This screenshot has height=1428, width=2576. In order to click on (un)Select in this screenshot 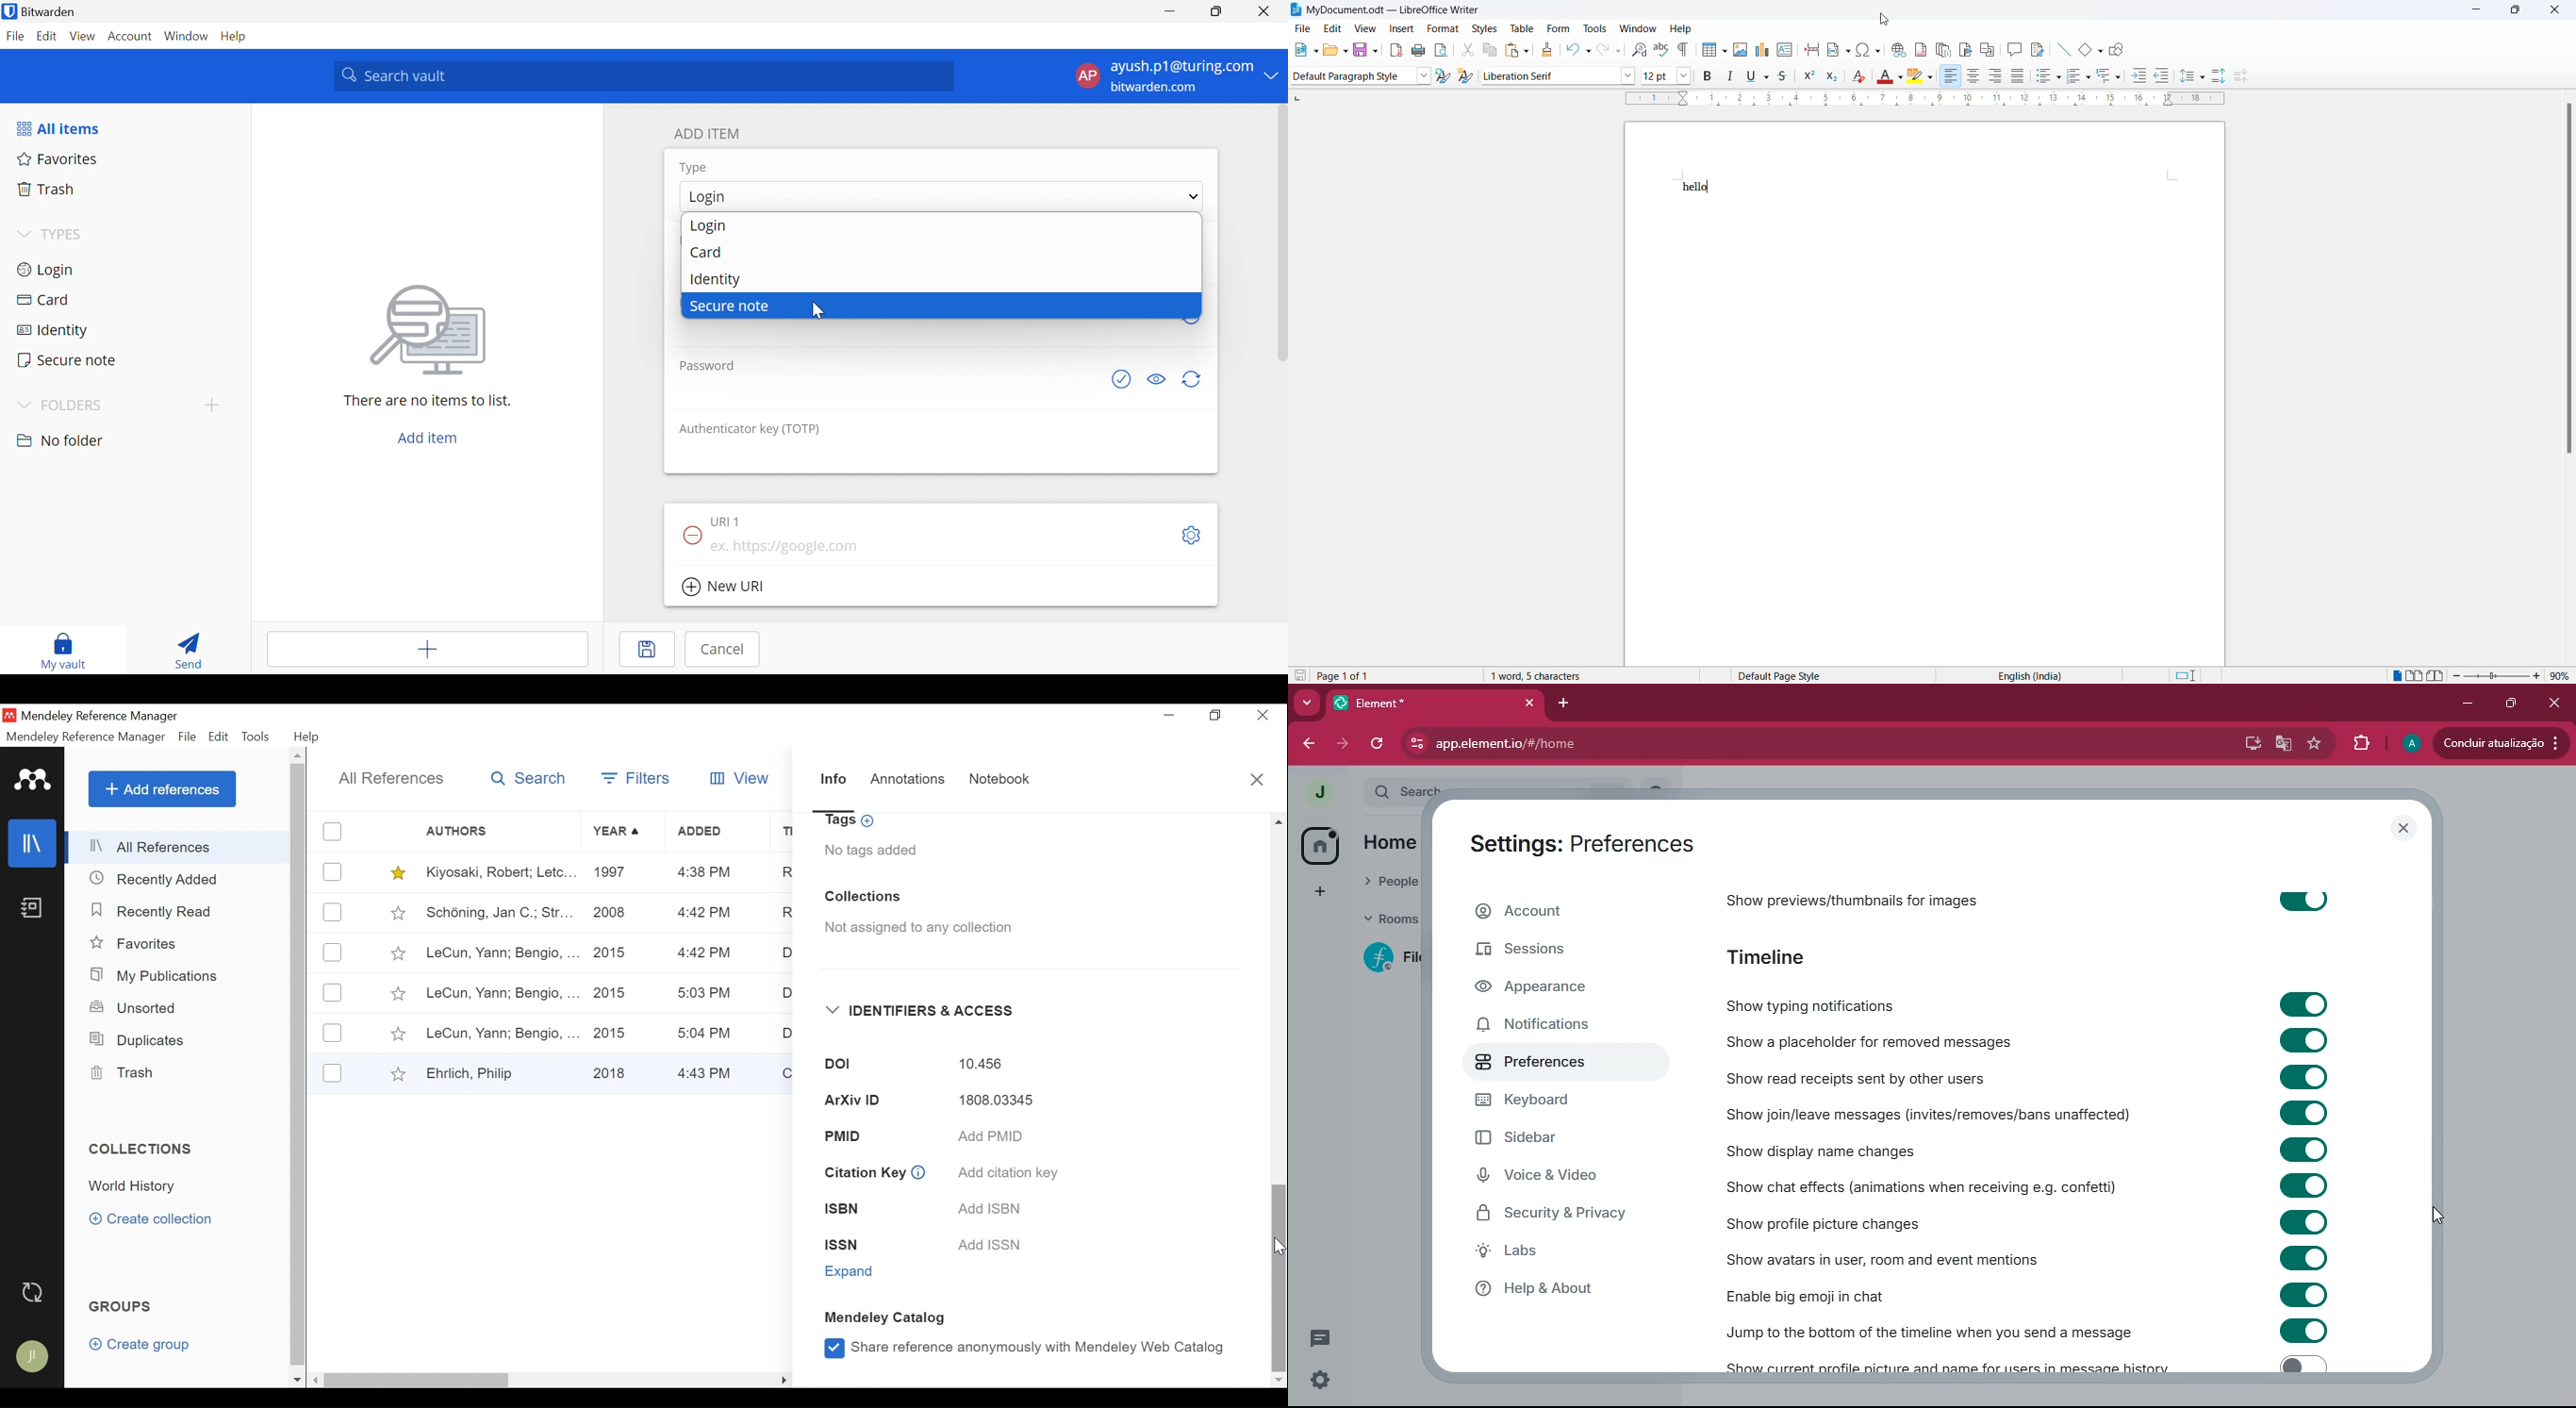, I will do `click(333, 913)`.